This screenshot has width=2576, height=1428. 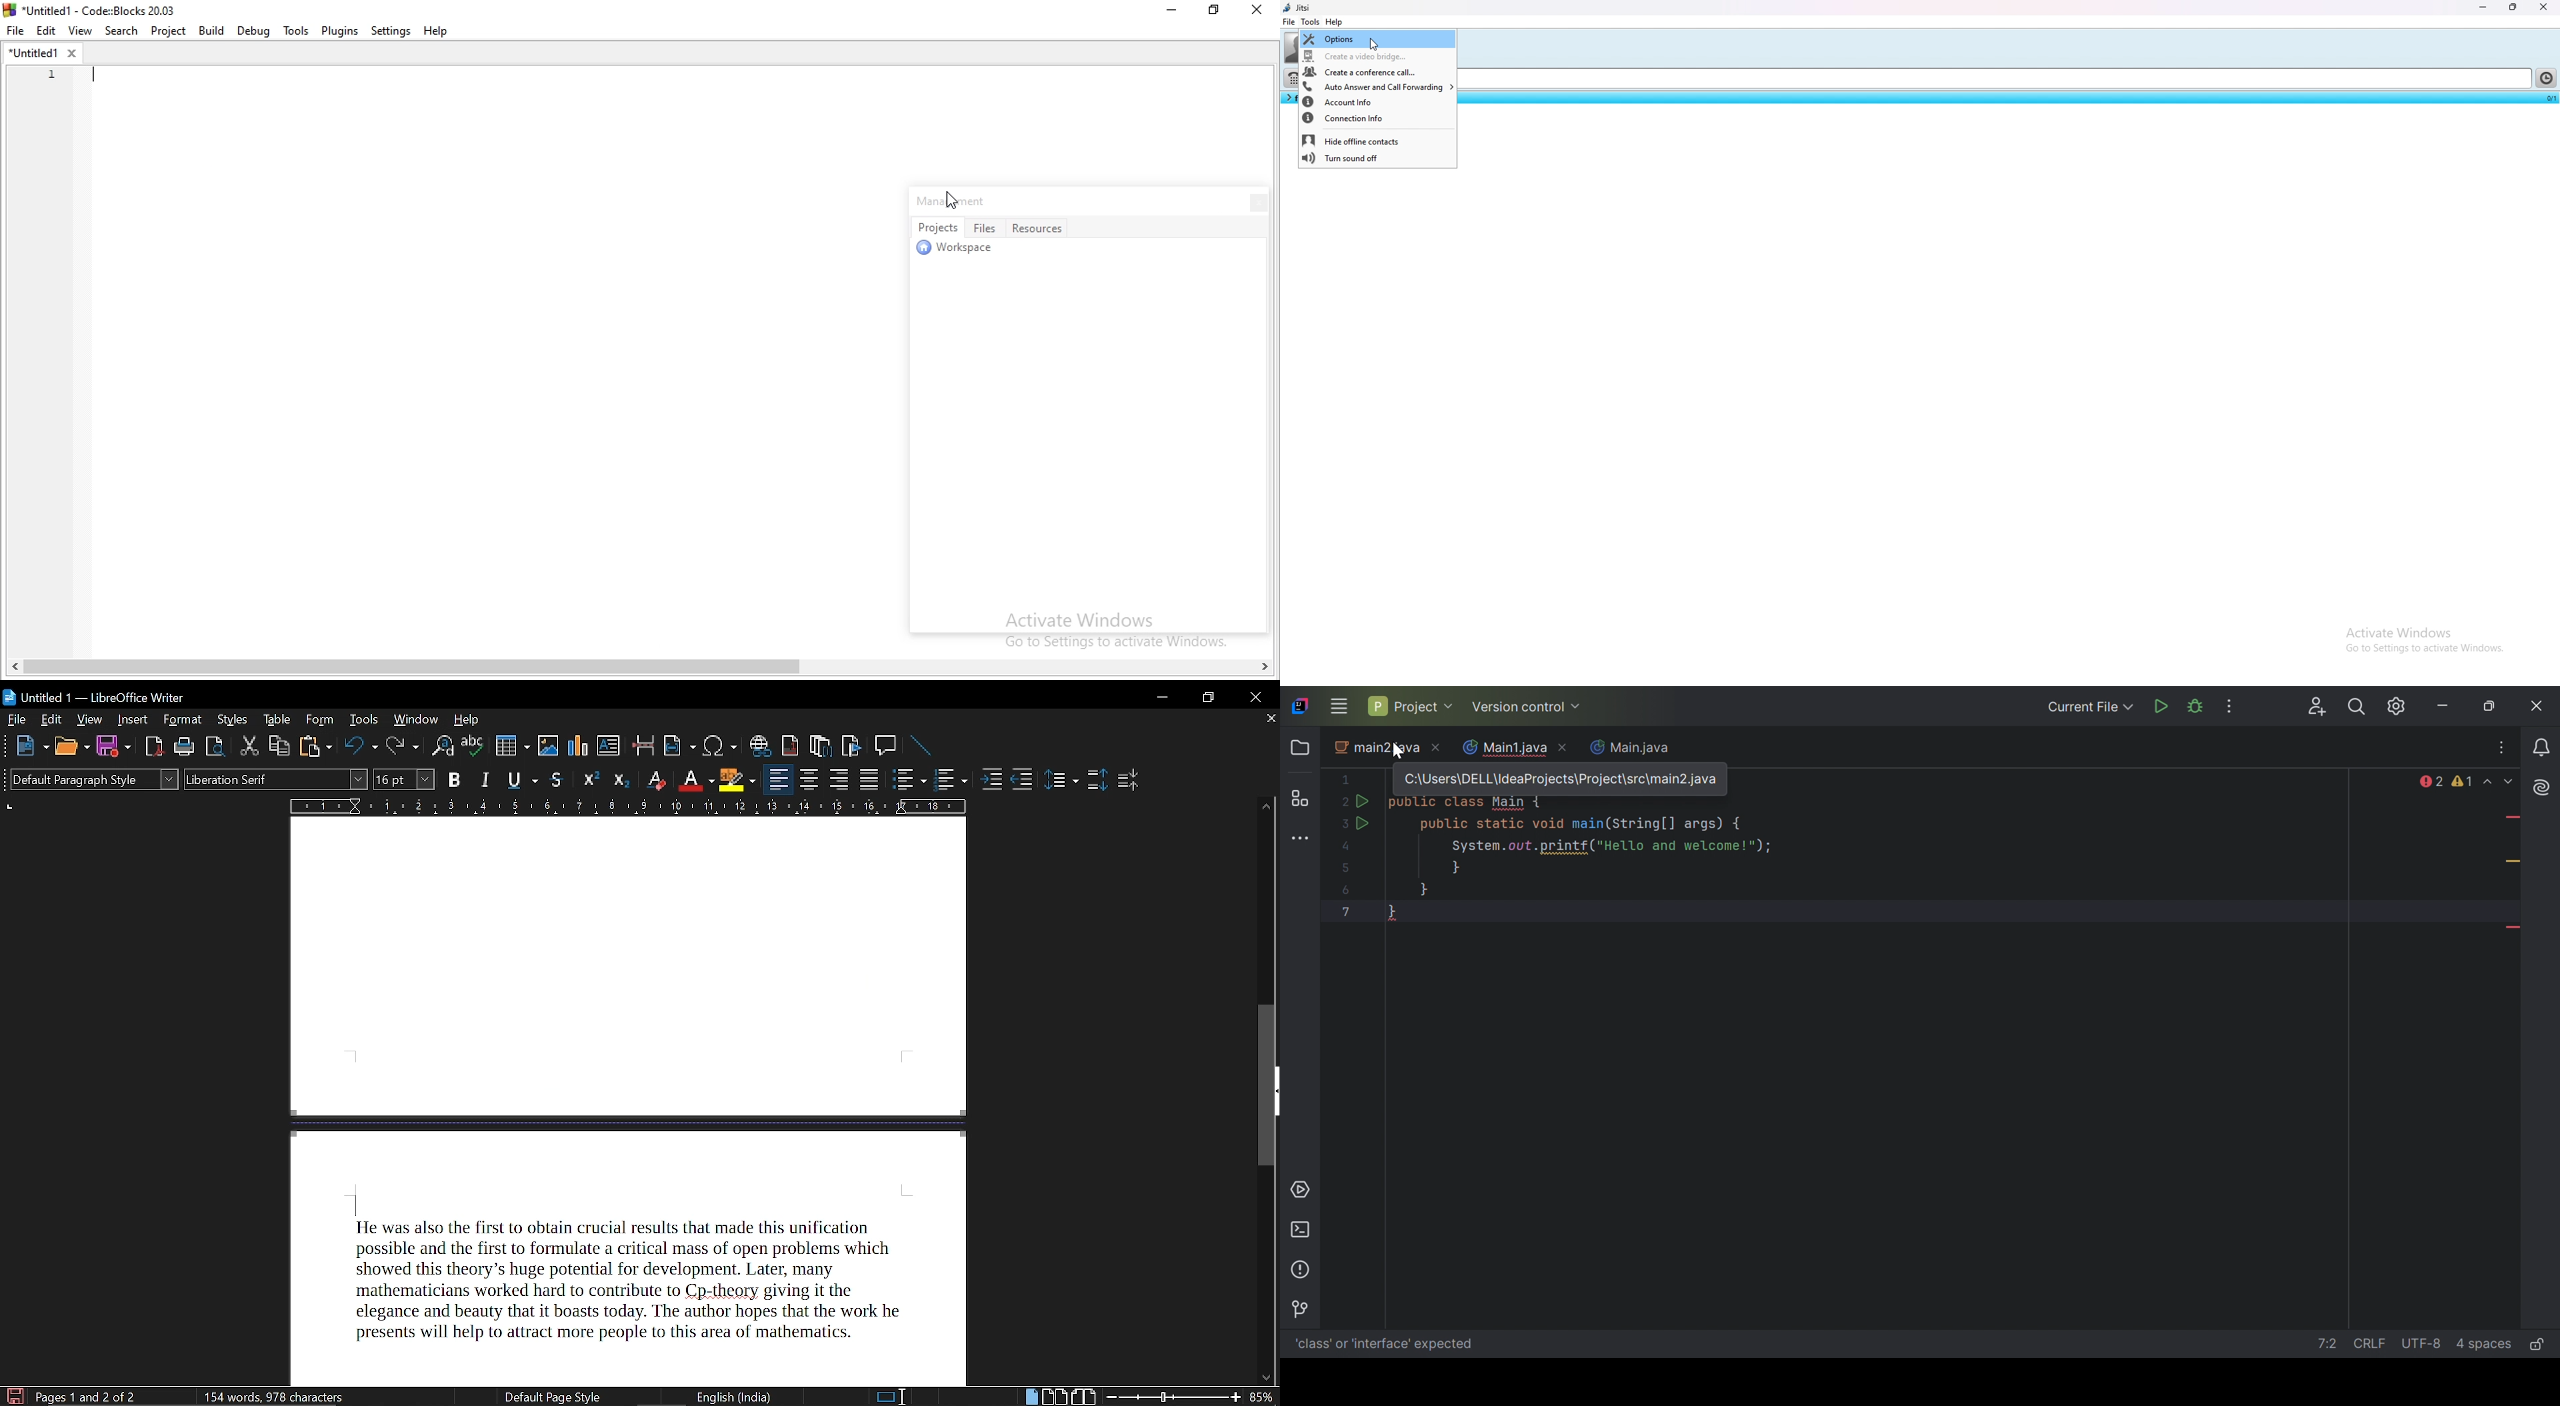 What do you see at coordinates (46, 74) in the screenshot?
I see `1.` at bounding box center [46, 74].